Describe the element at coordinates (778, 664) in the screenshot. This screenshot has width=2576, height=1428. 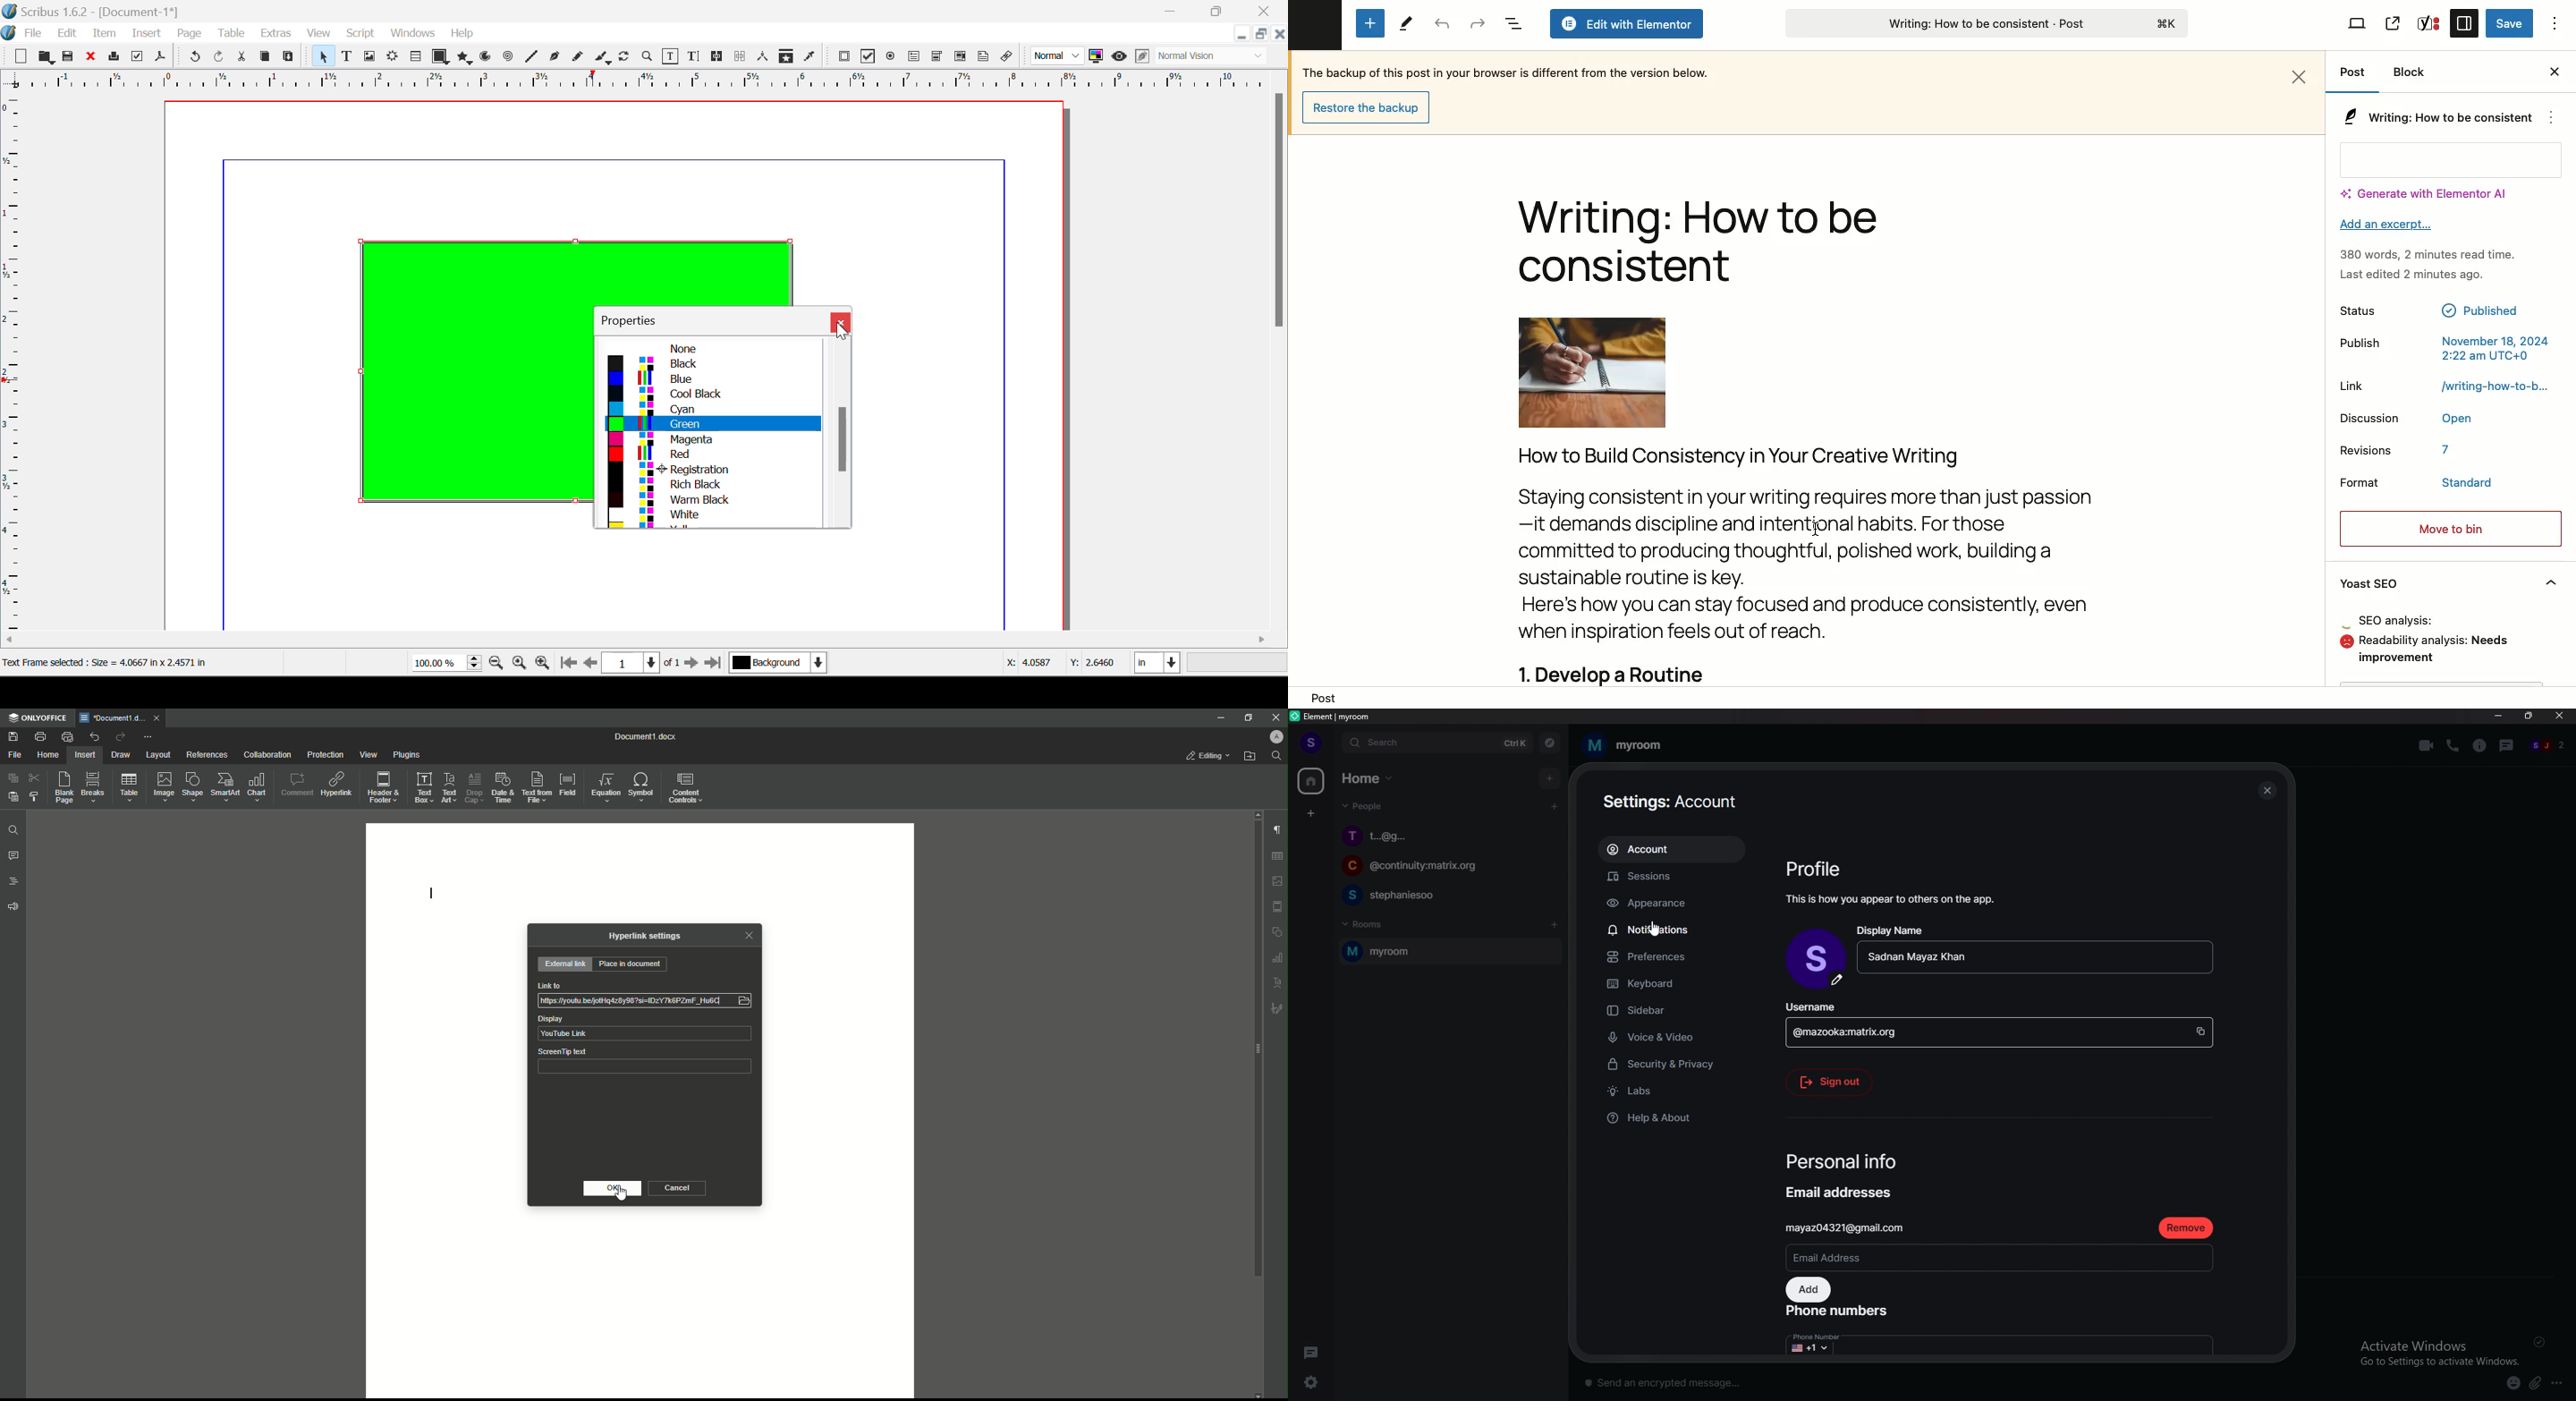
I see `Background` at that location.